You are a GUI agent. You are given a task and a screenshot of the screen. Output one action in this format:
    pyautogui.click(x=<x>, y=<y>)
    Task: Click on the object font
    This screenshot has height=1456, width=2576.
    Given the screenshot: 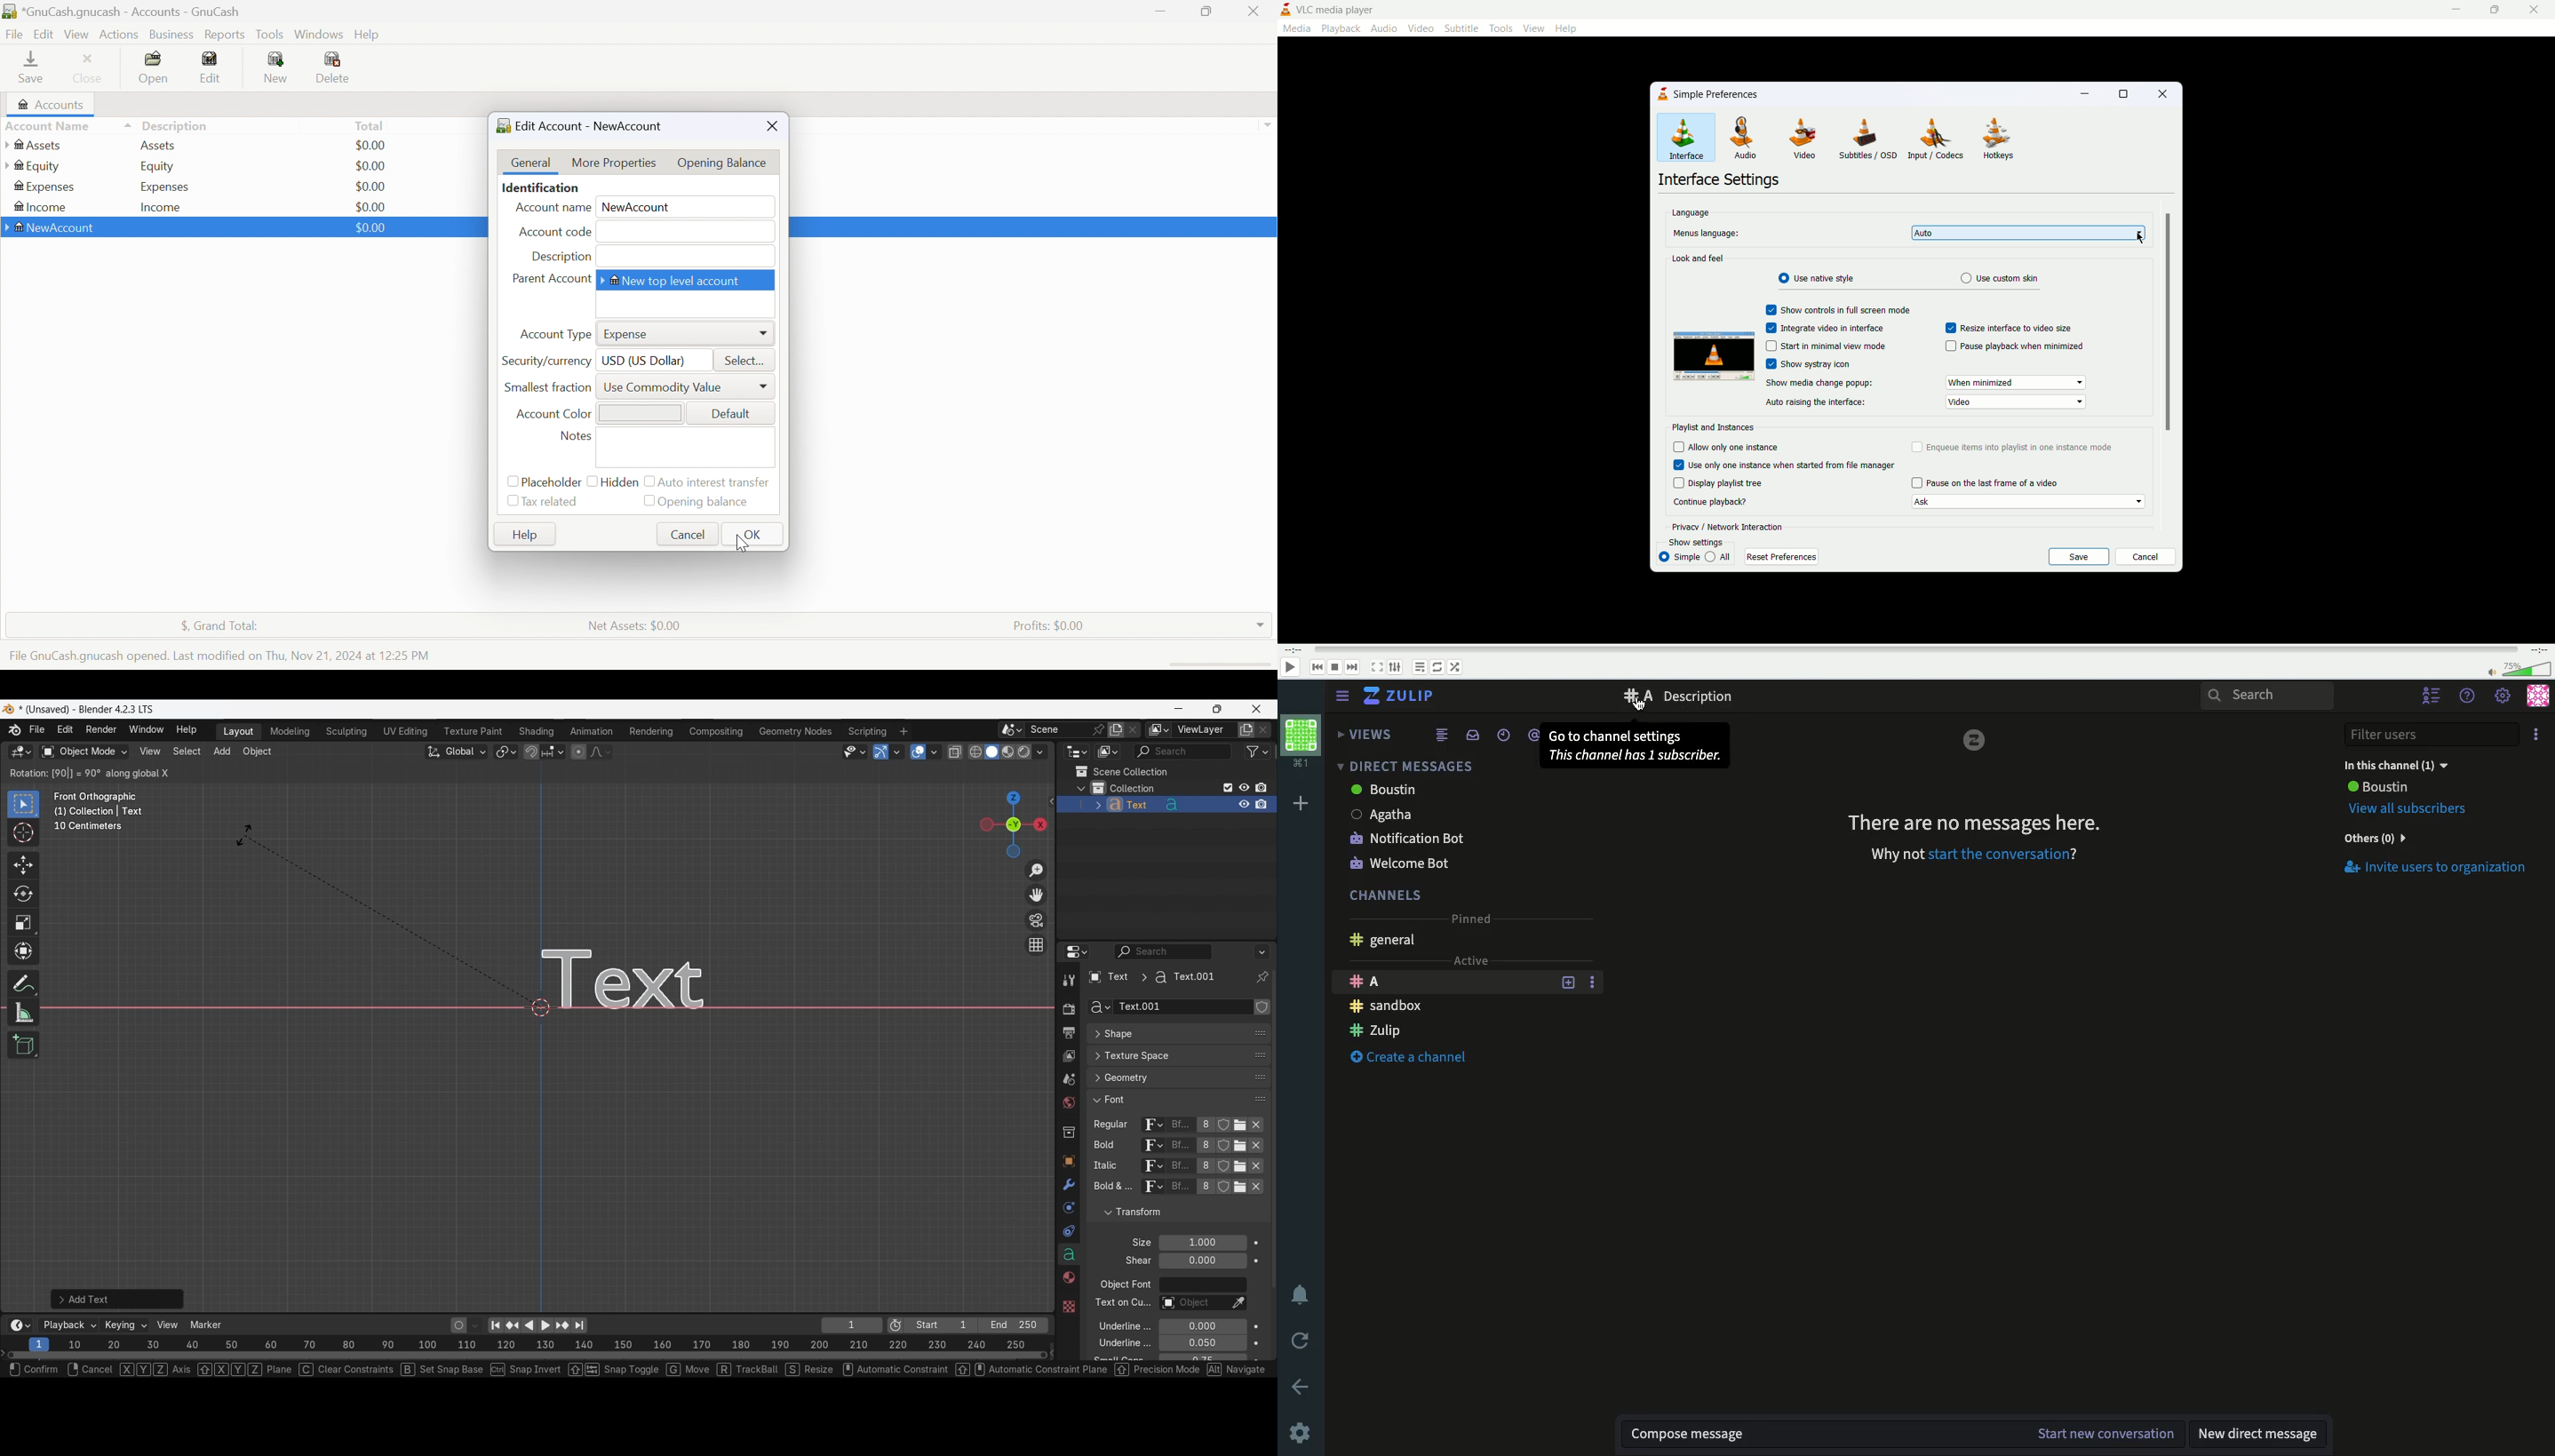 What is the action you would take?
    pyautogui.click(x=1124, y=1287)
    